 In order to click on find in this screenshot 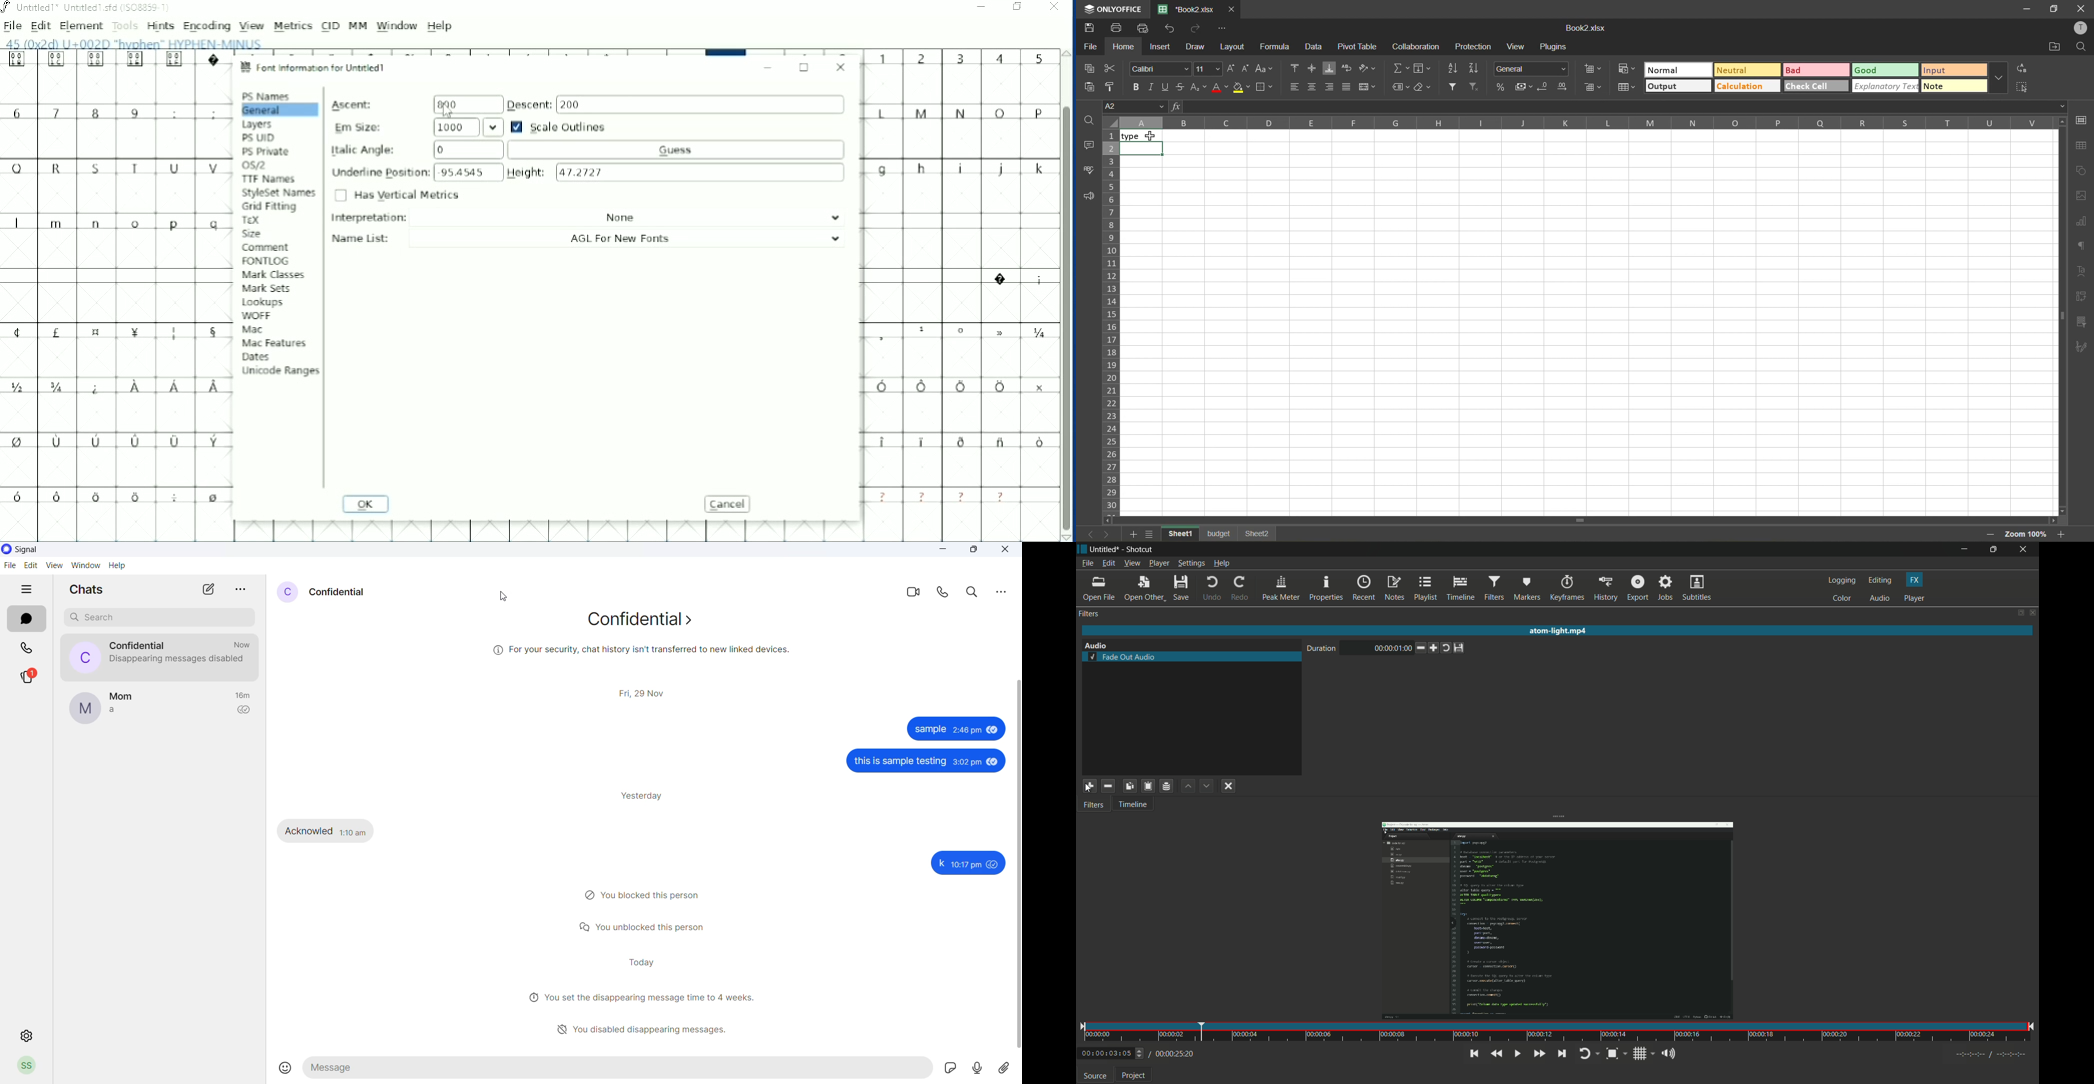, I will do `click(2083, 47)`.